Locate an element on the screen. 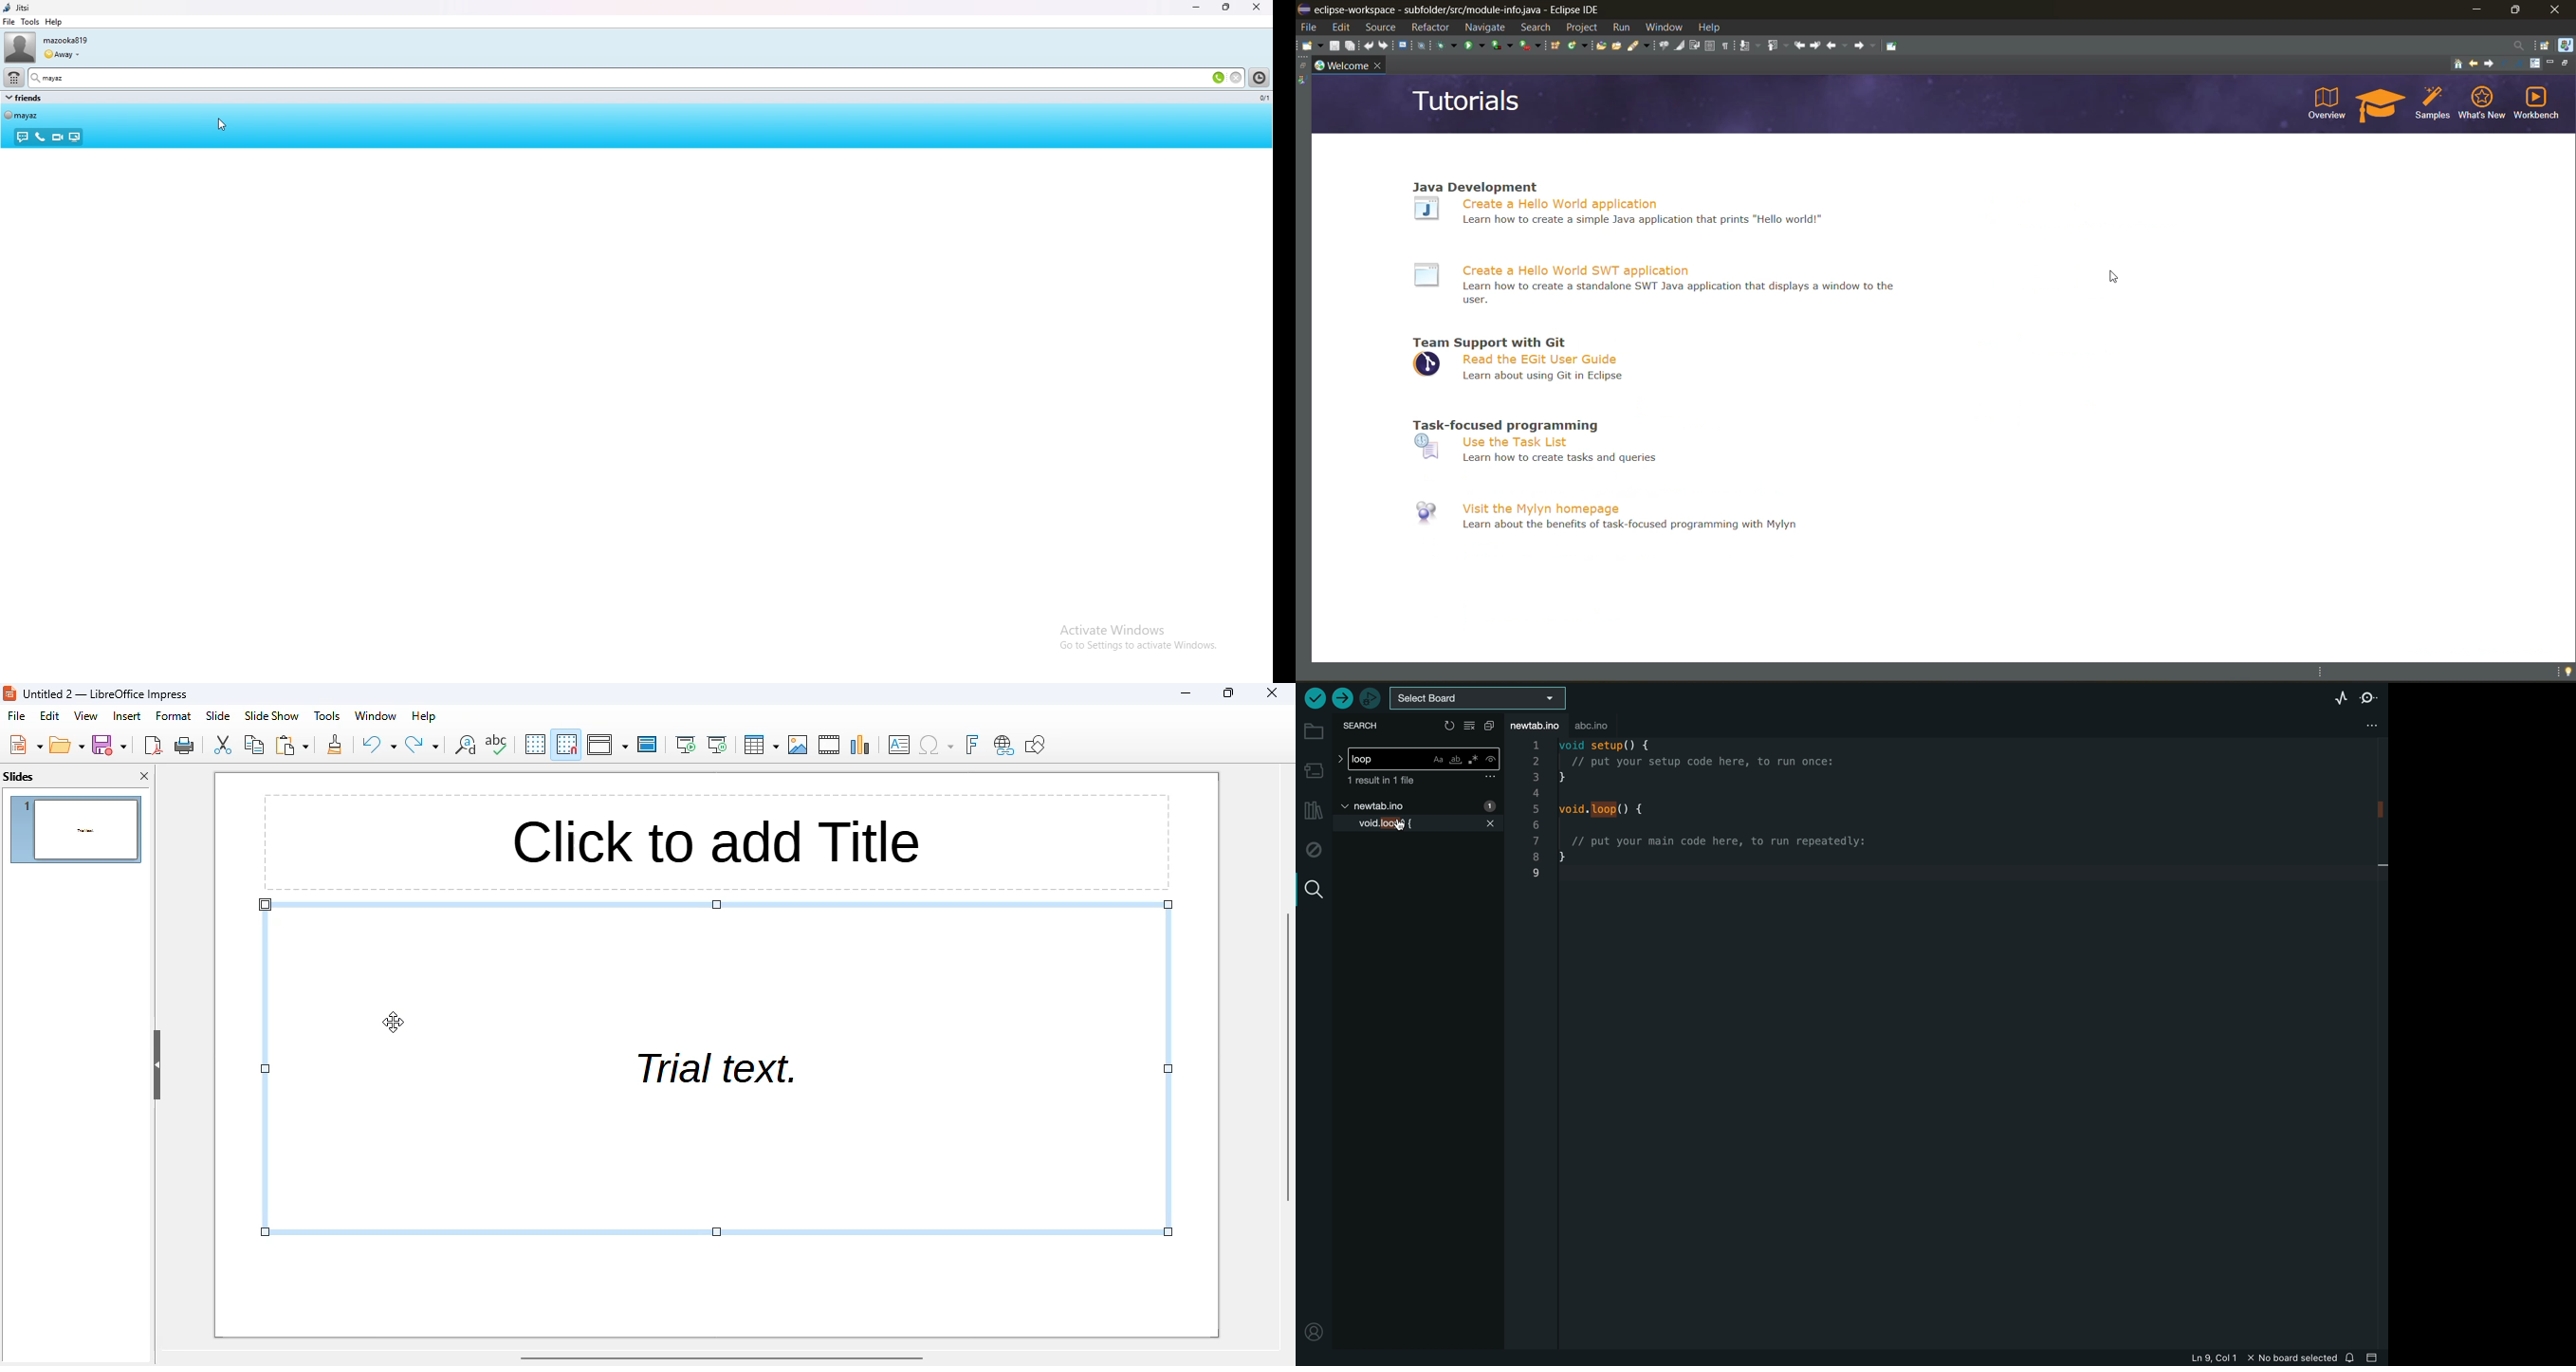 The height and width of the screenshot is (1372, 2576). hotkey (Ctrl + B) on cursor is located at coordinates (394, 1021).